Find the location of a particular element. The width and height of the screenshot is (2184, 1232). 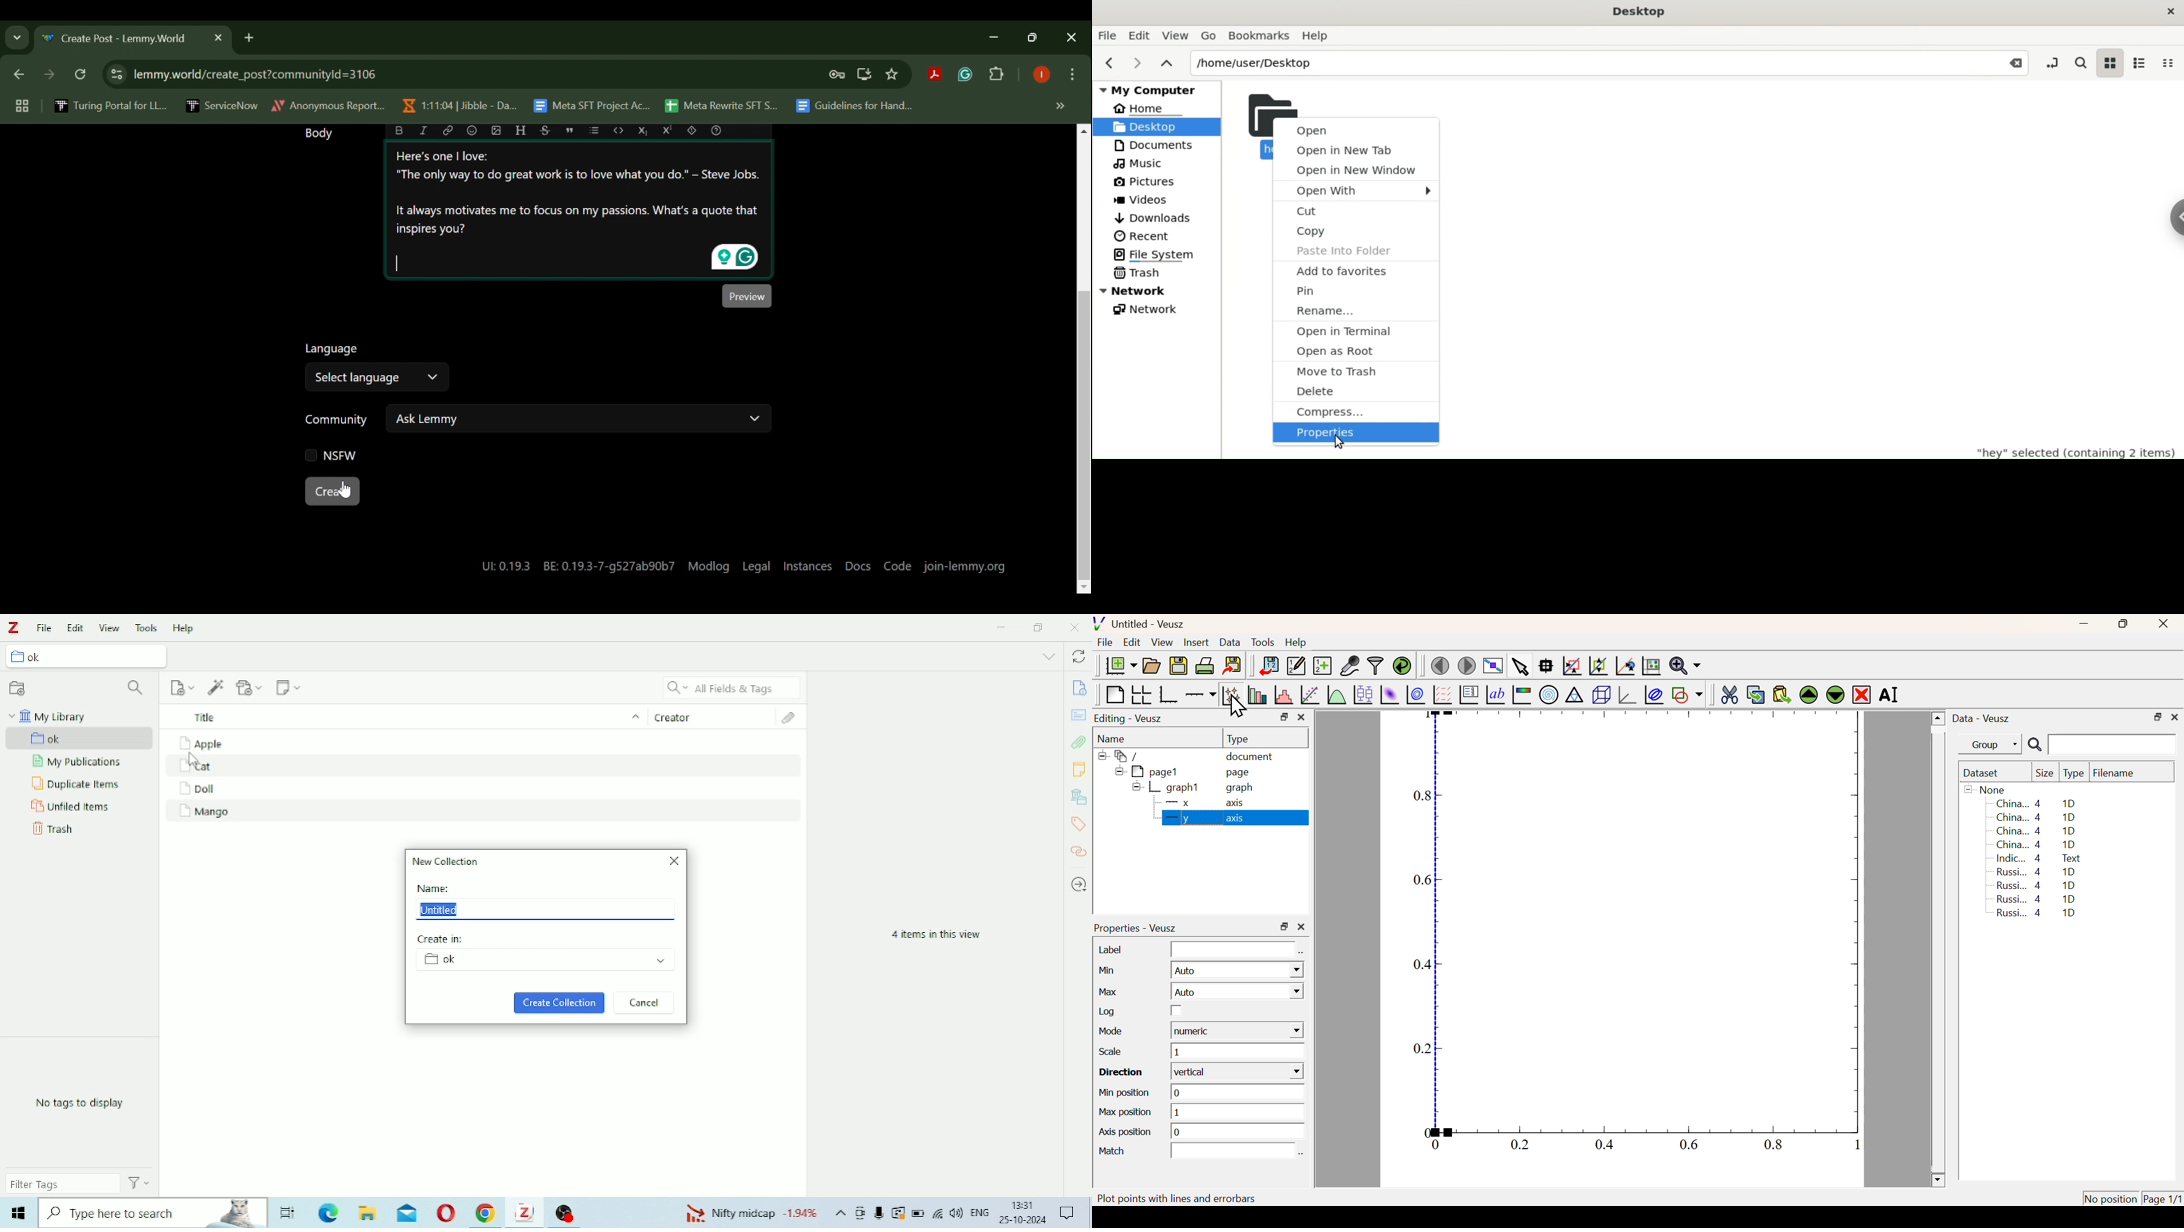

Input is located at coordinates (1232, 950).